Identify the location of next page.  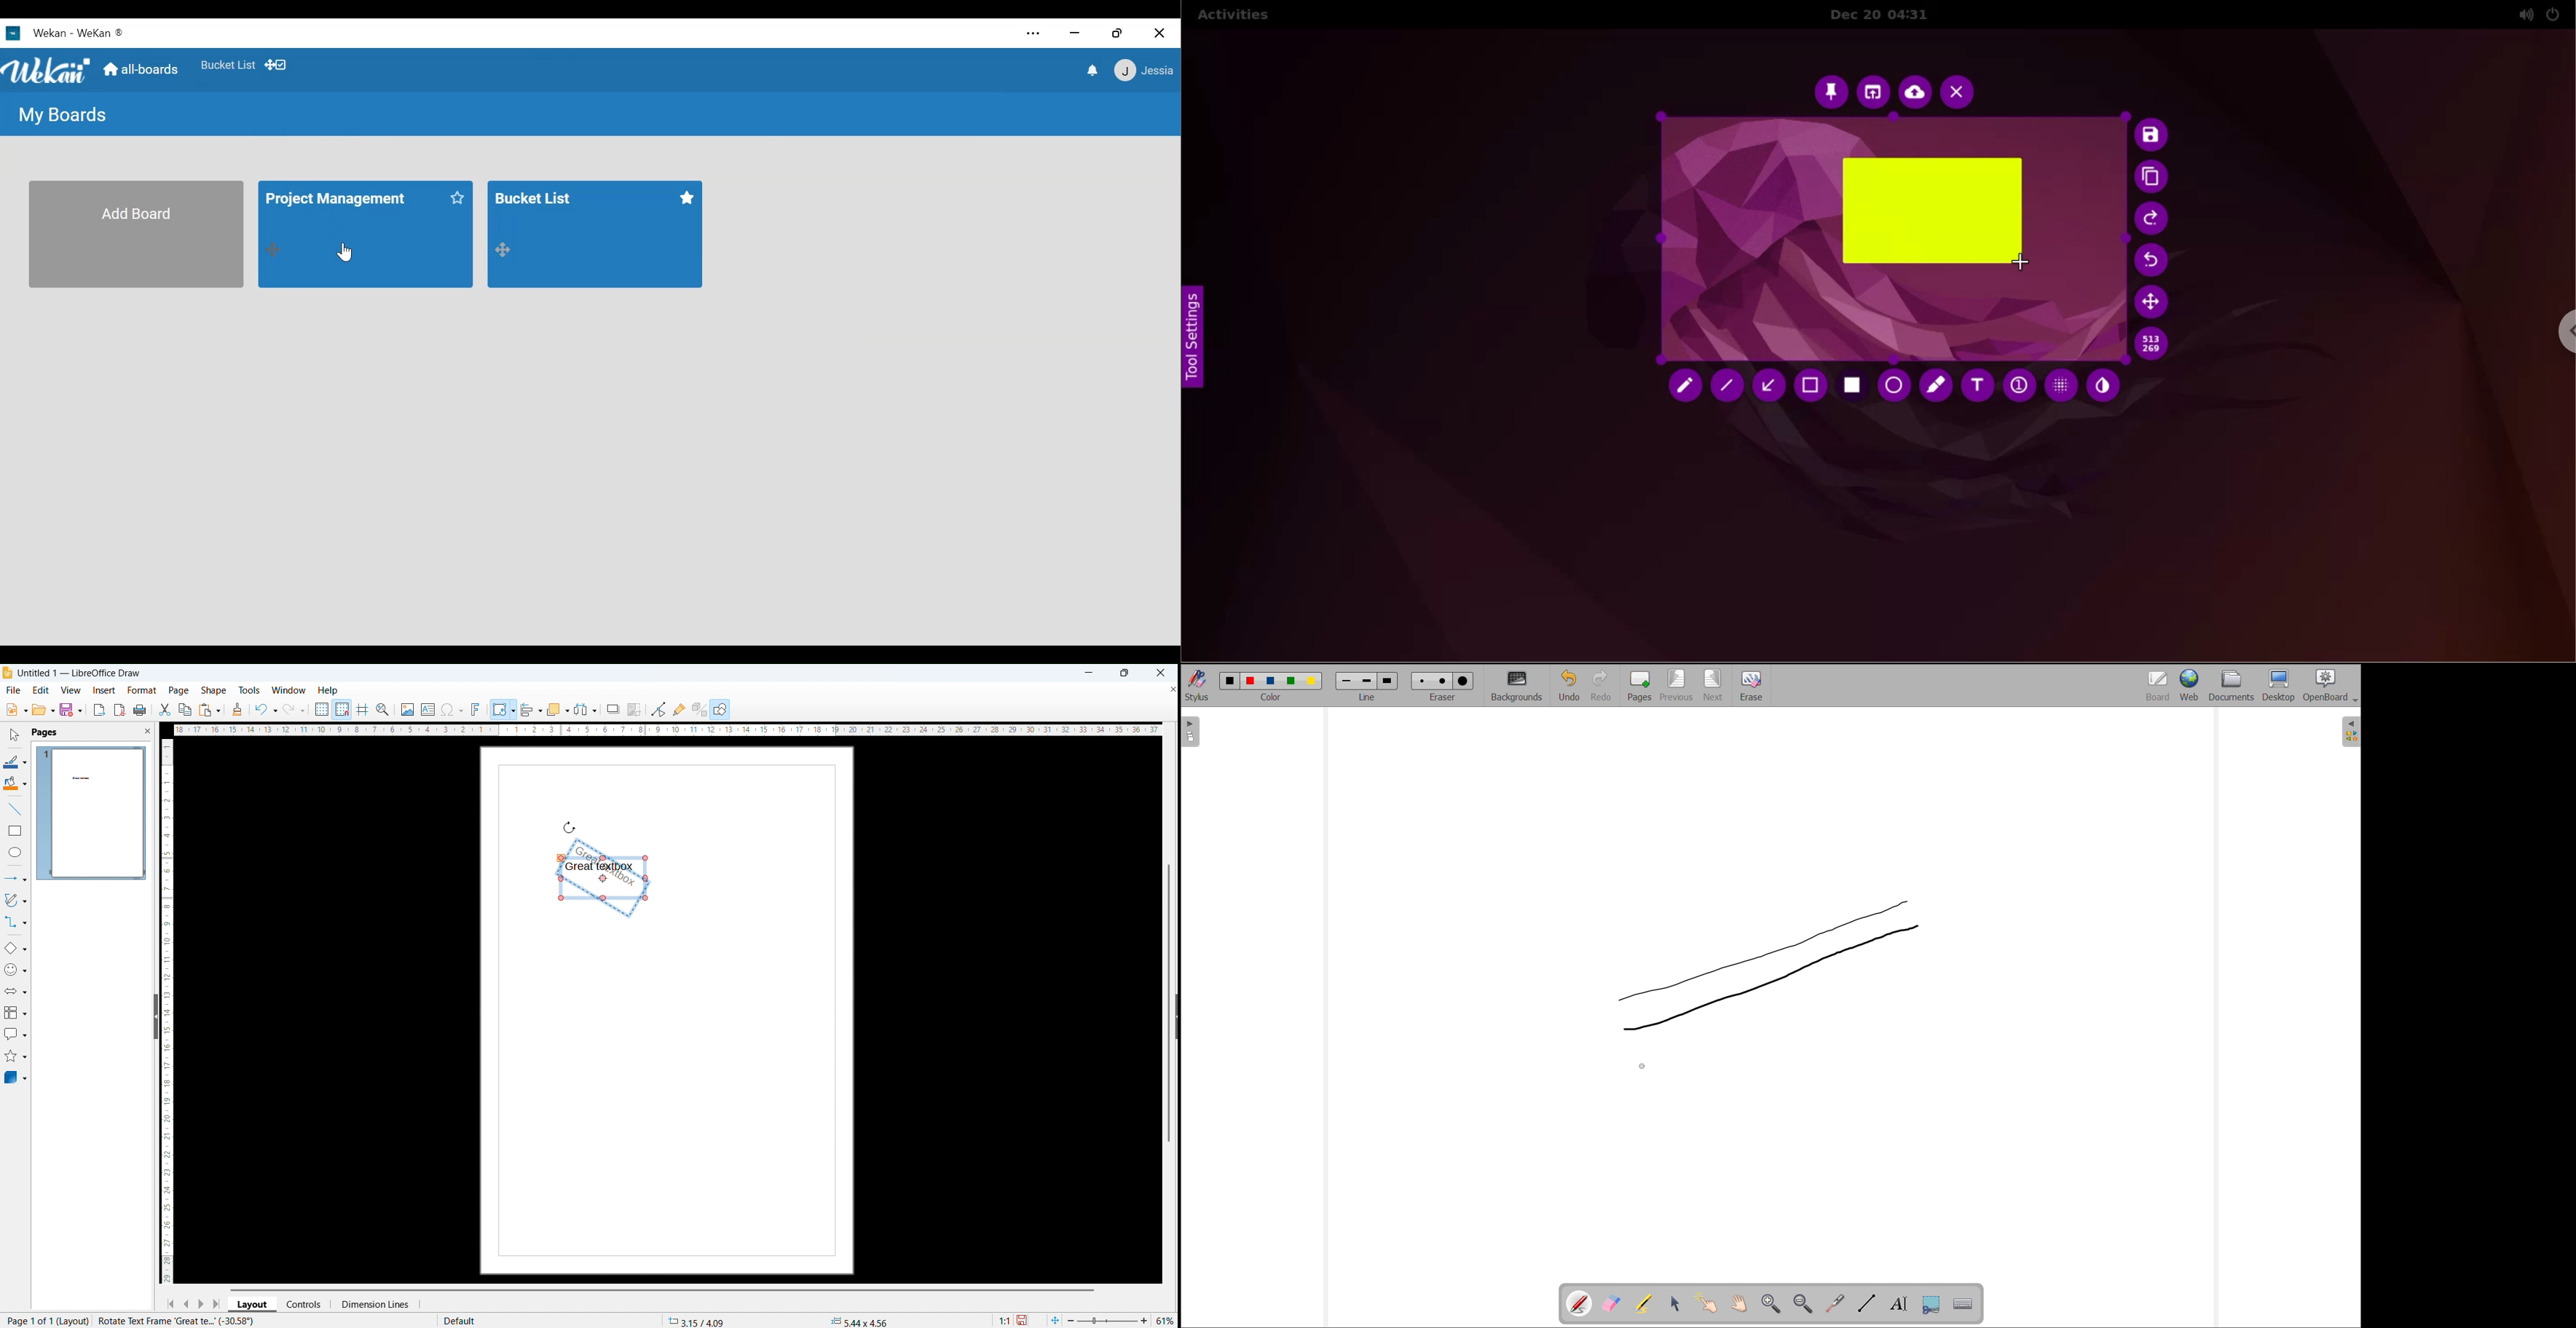
(202, 1303).